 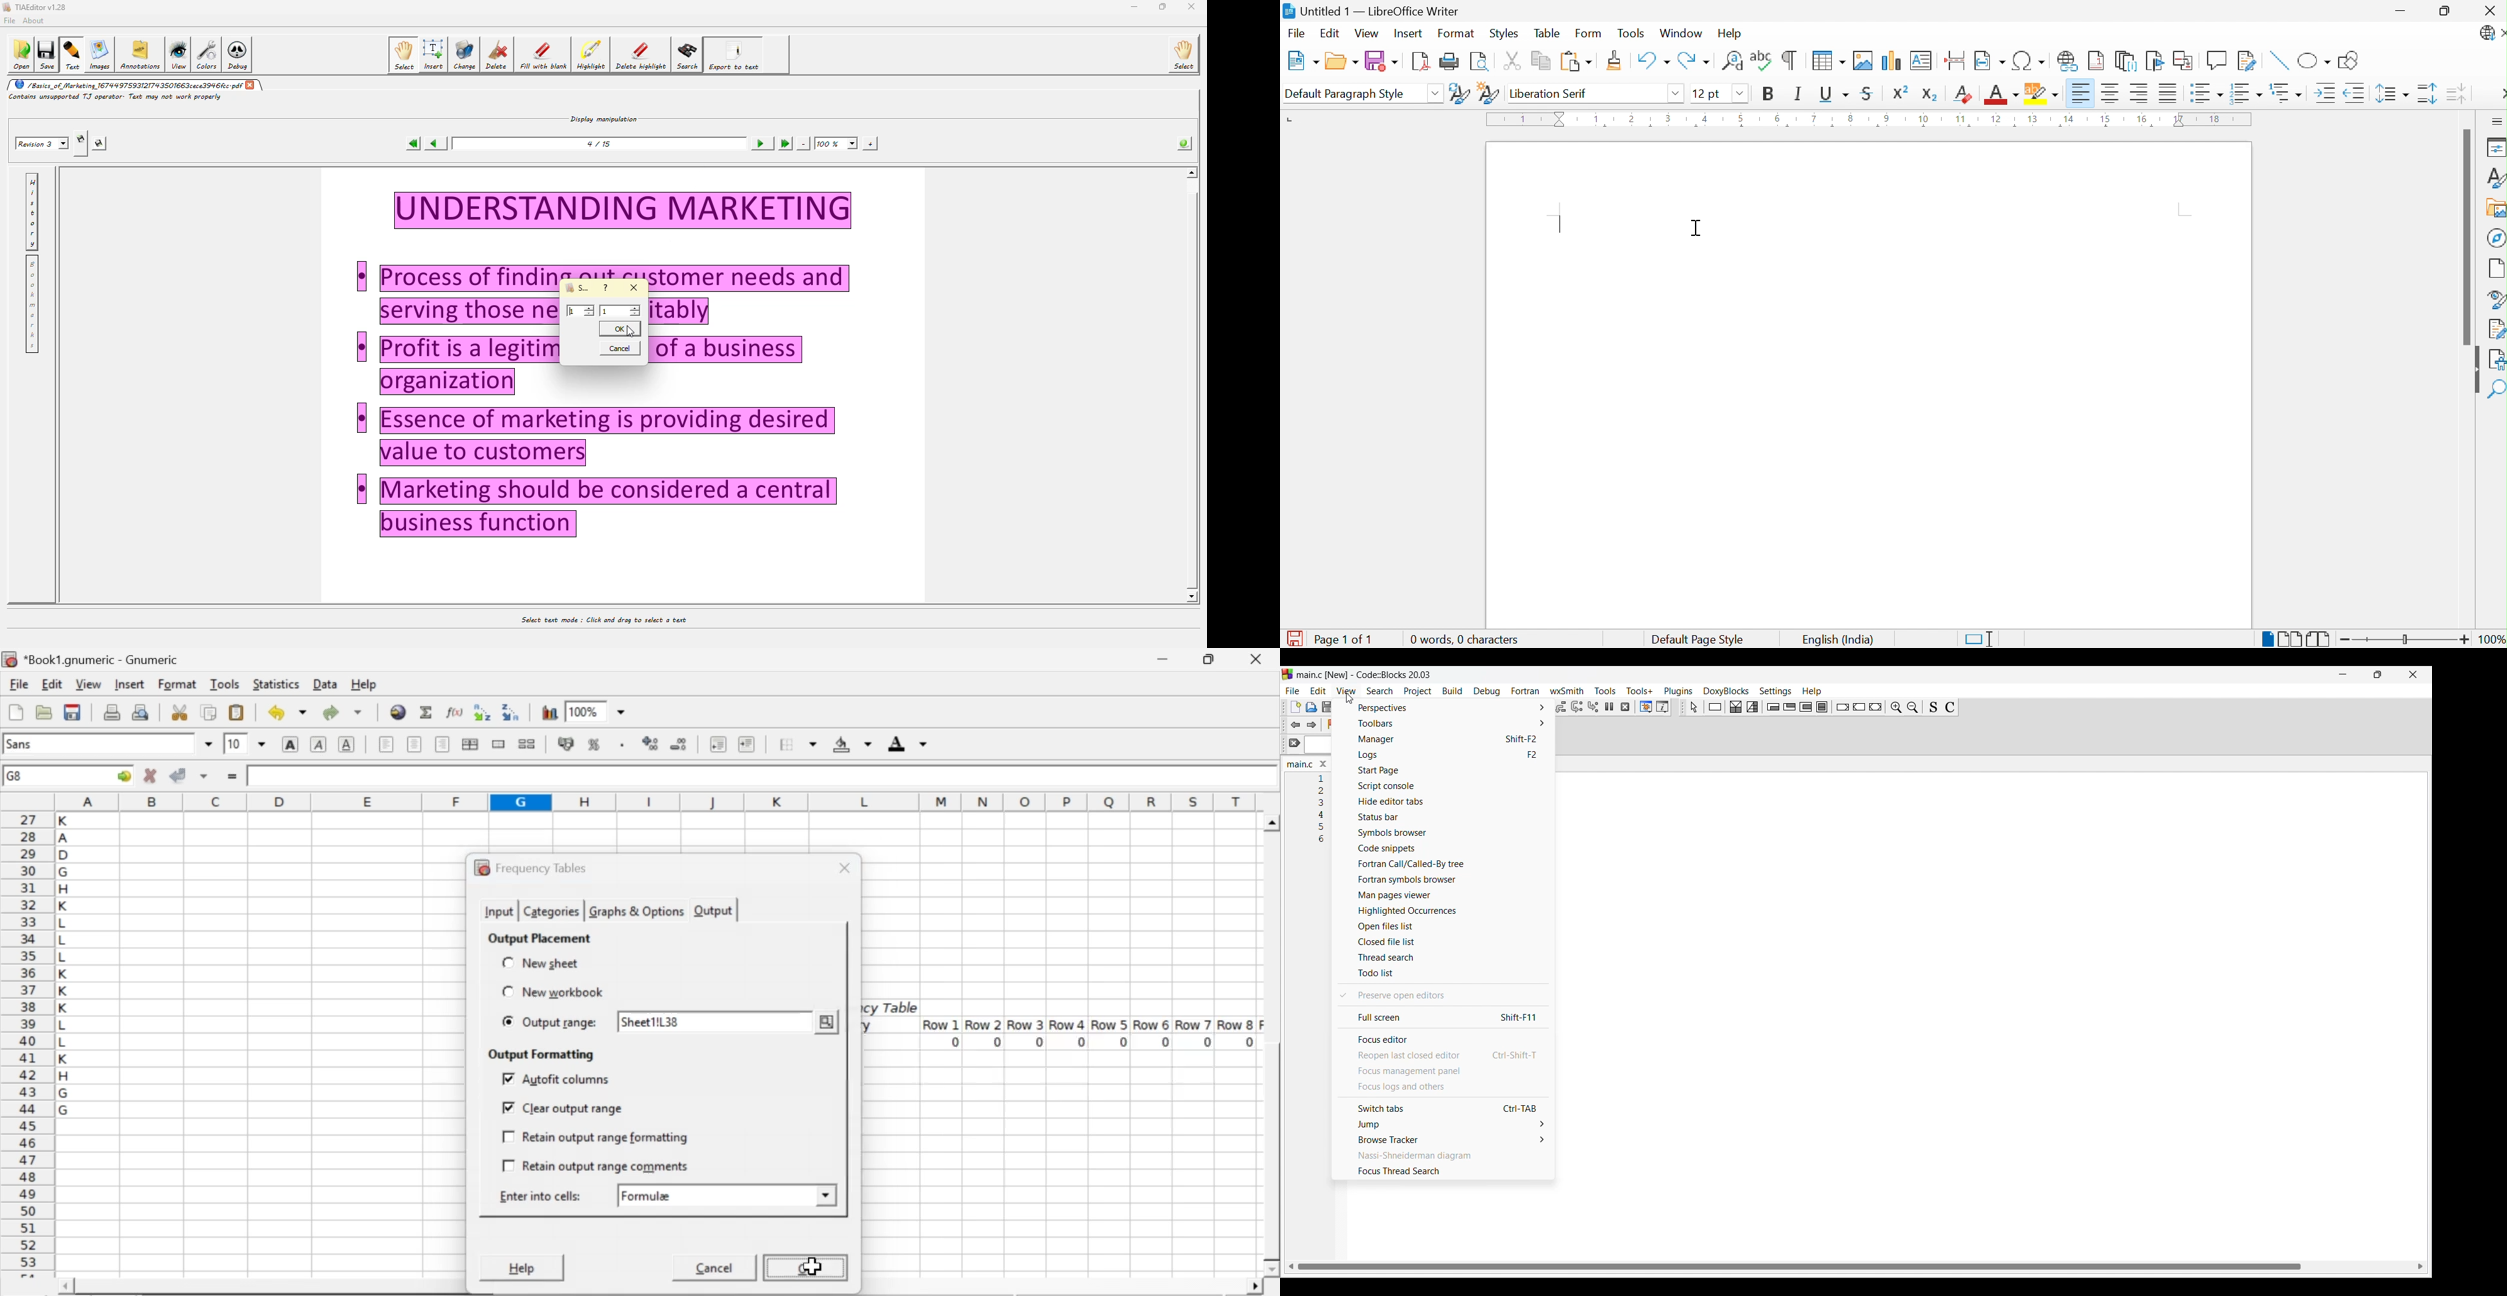 I want to click on New Style from Selection, so click(x=1488, y=92).